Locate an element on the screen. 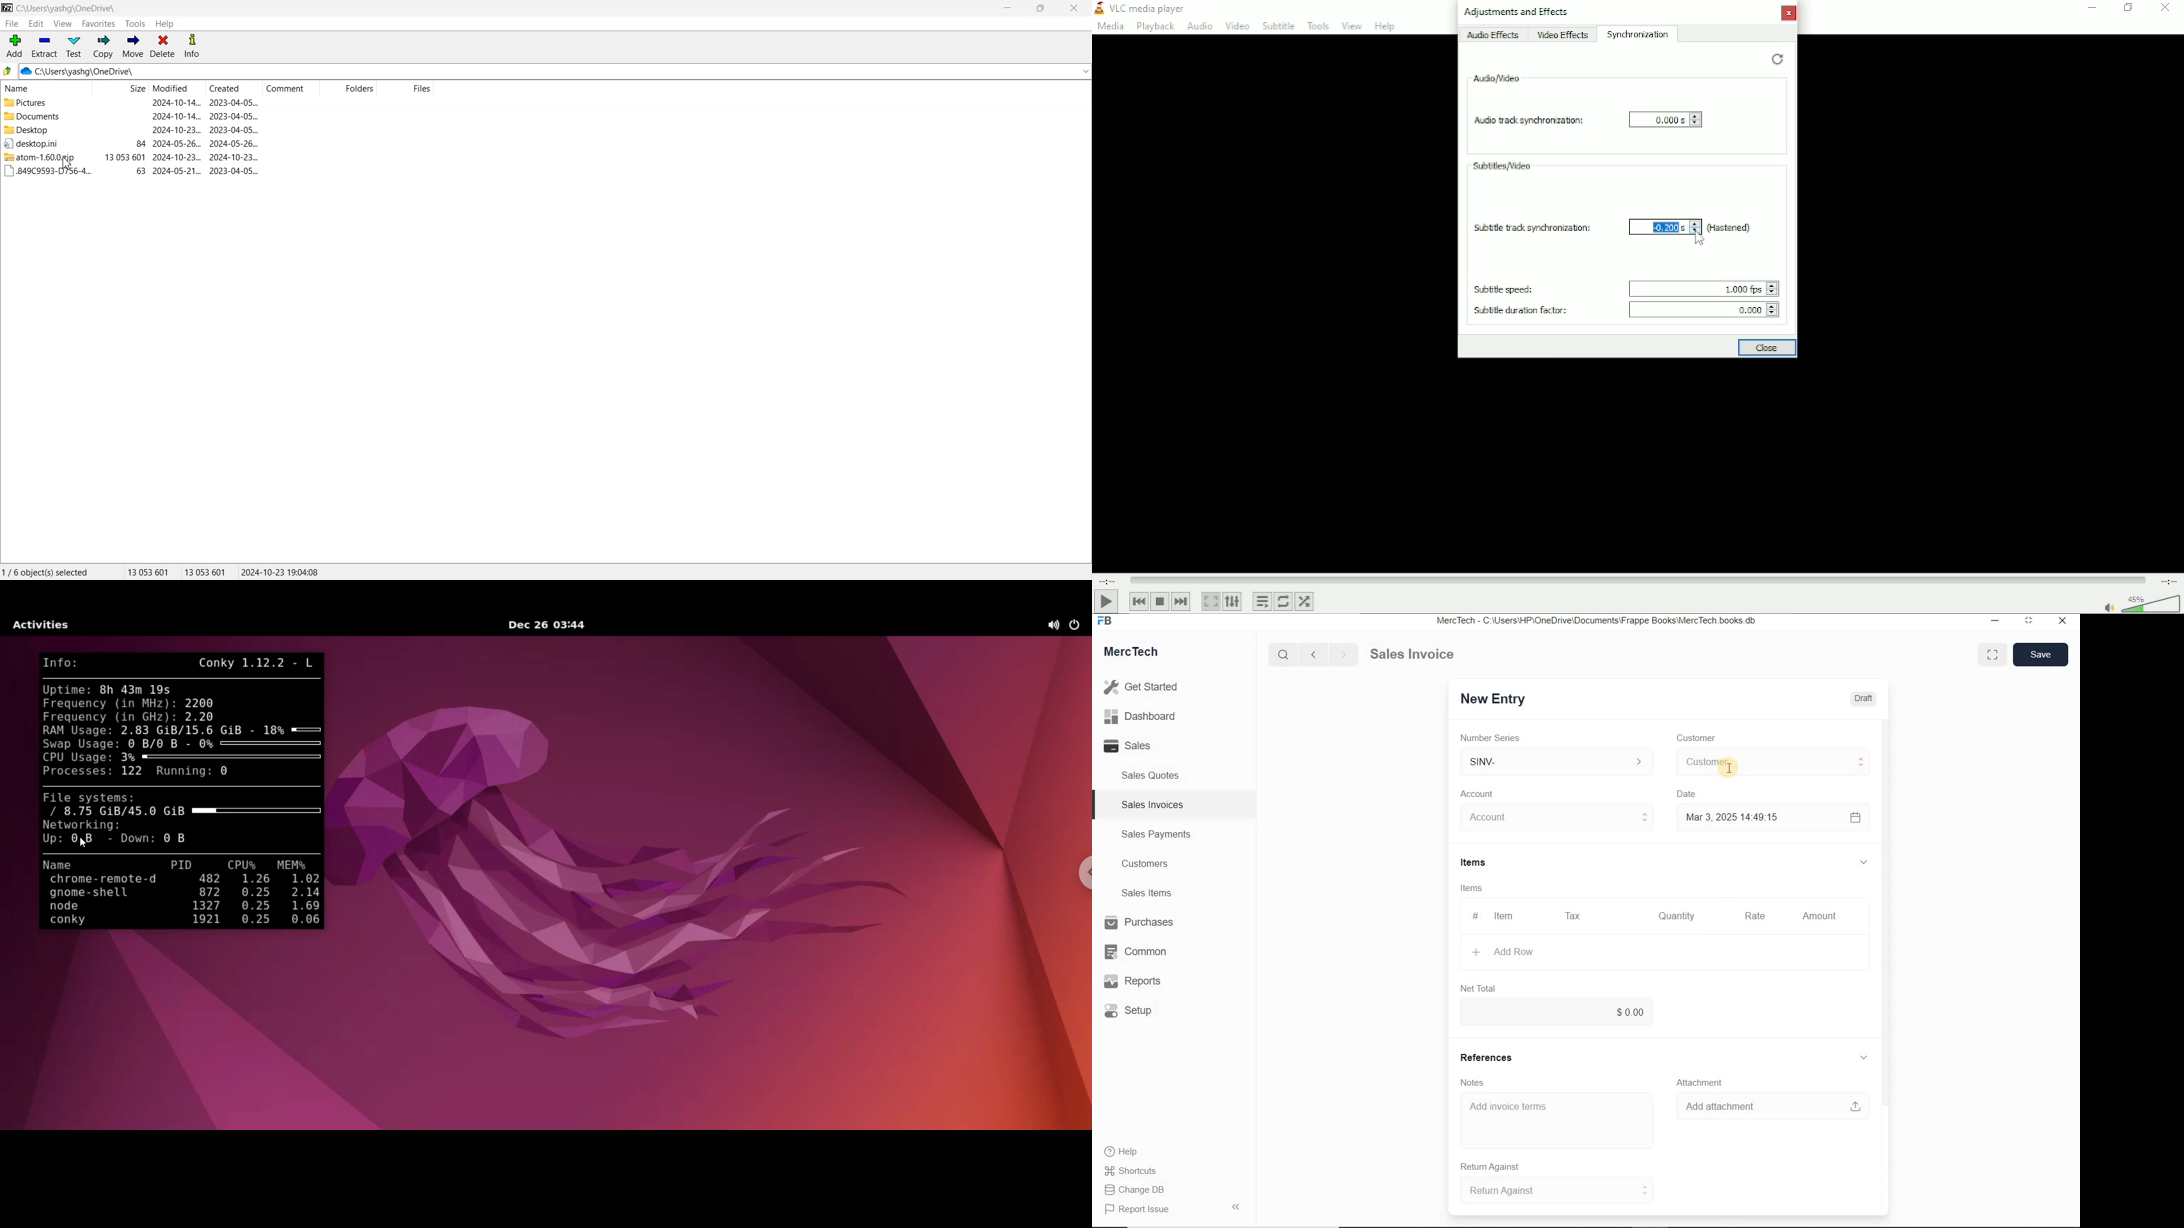  VLC media player is located at coordinates (1142, 8).